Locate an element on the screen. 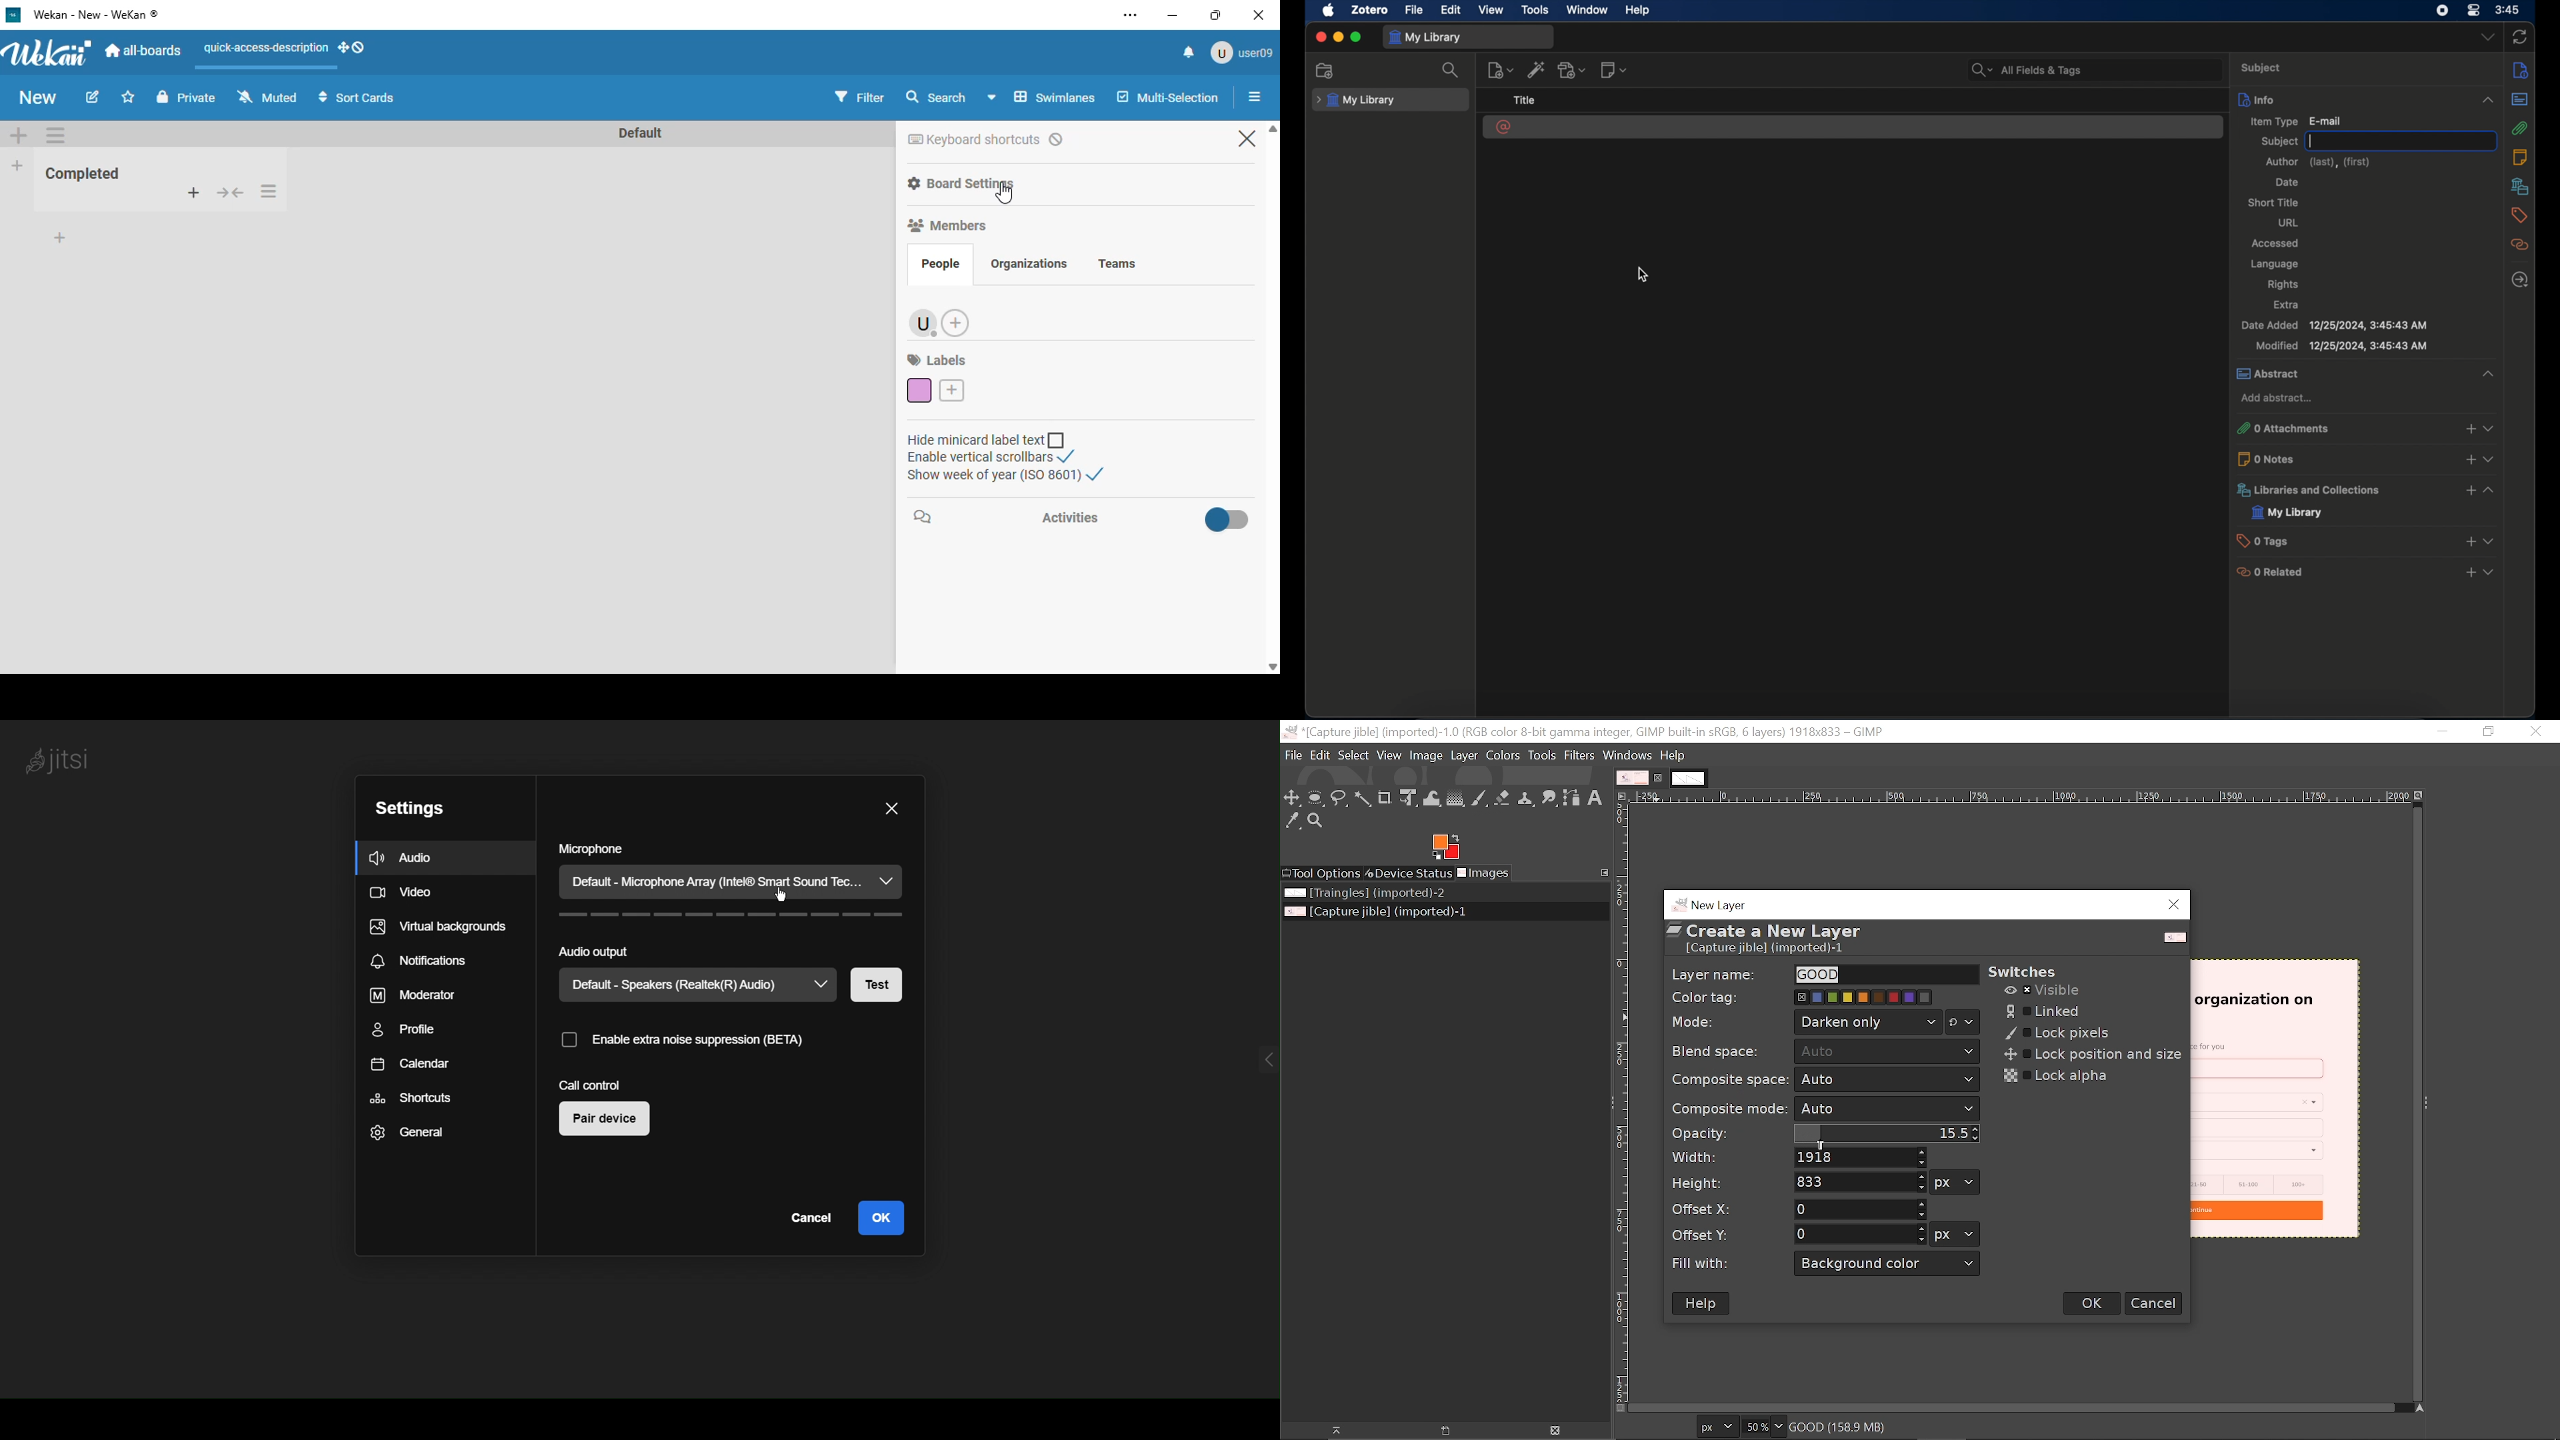 The image size is (2576, 1456). edit is located at coordinates (1452, 11).